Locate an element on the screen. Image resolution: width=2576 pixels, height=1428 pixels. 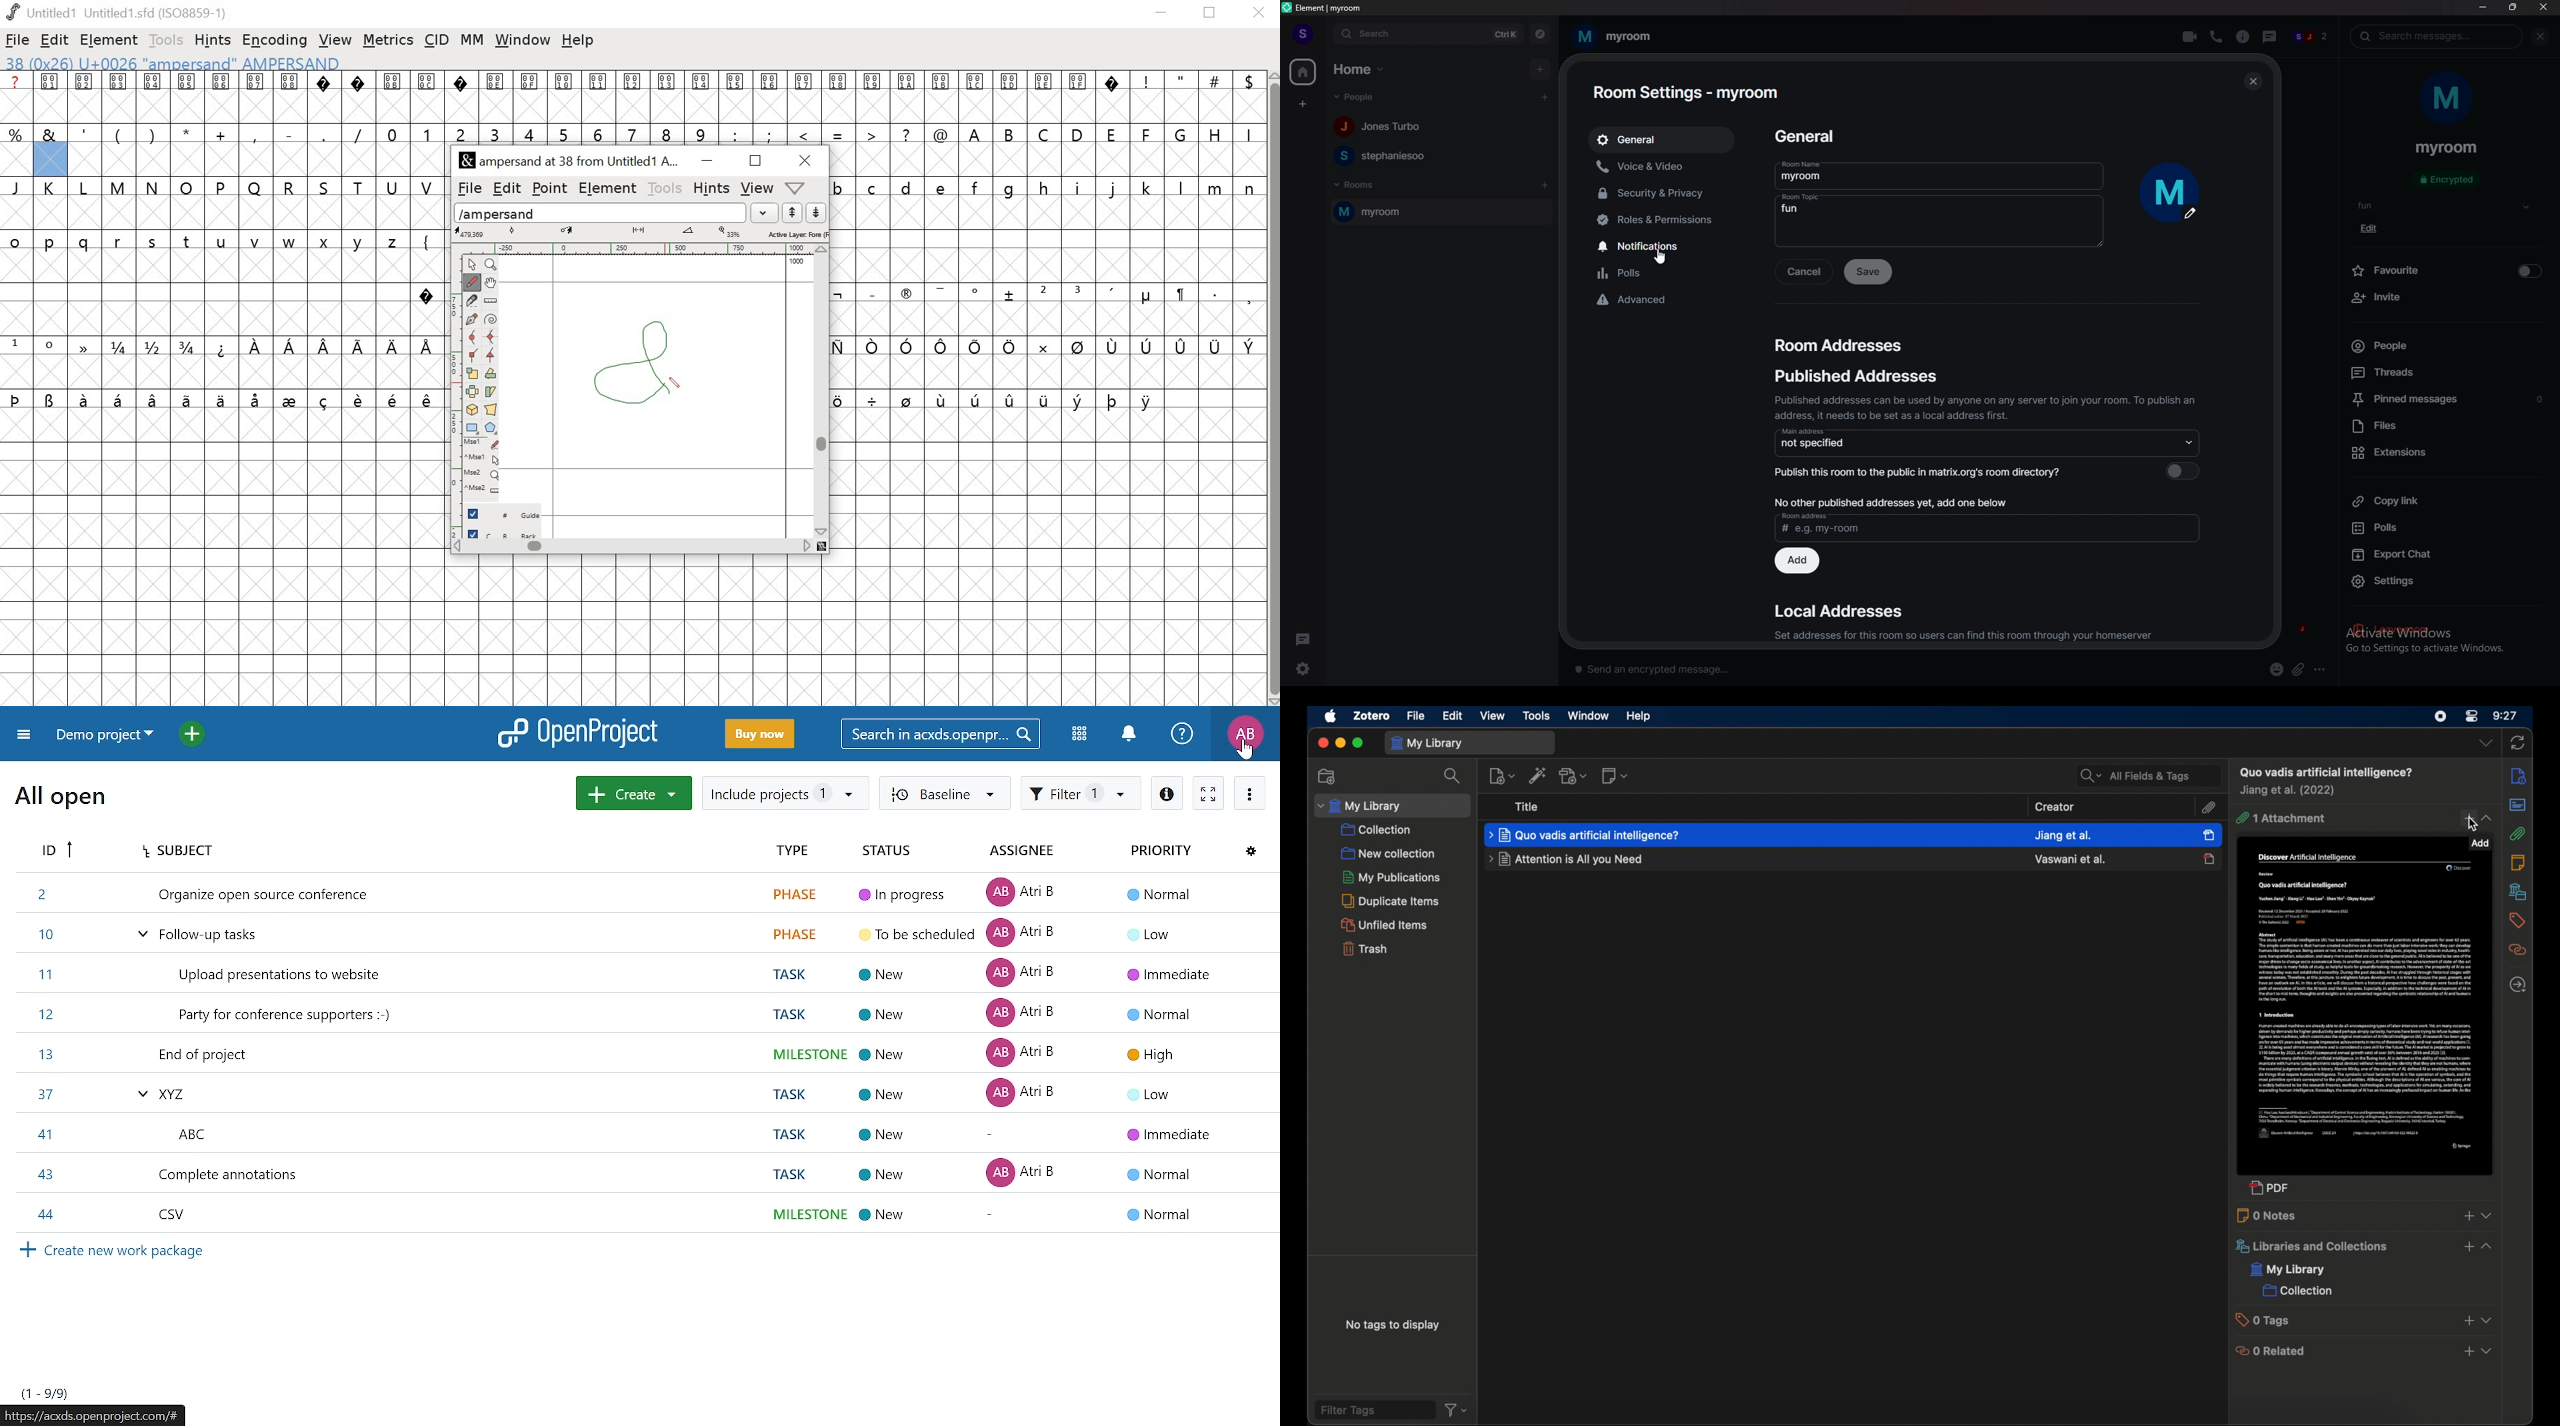
rectangle and ellipse is located at coordinates (472, 427).